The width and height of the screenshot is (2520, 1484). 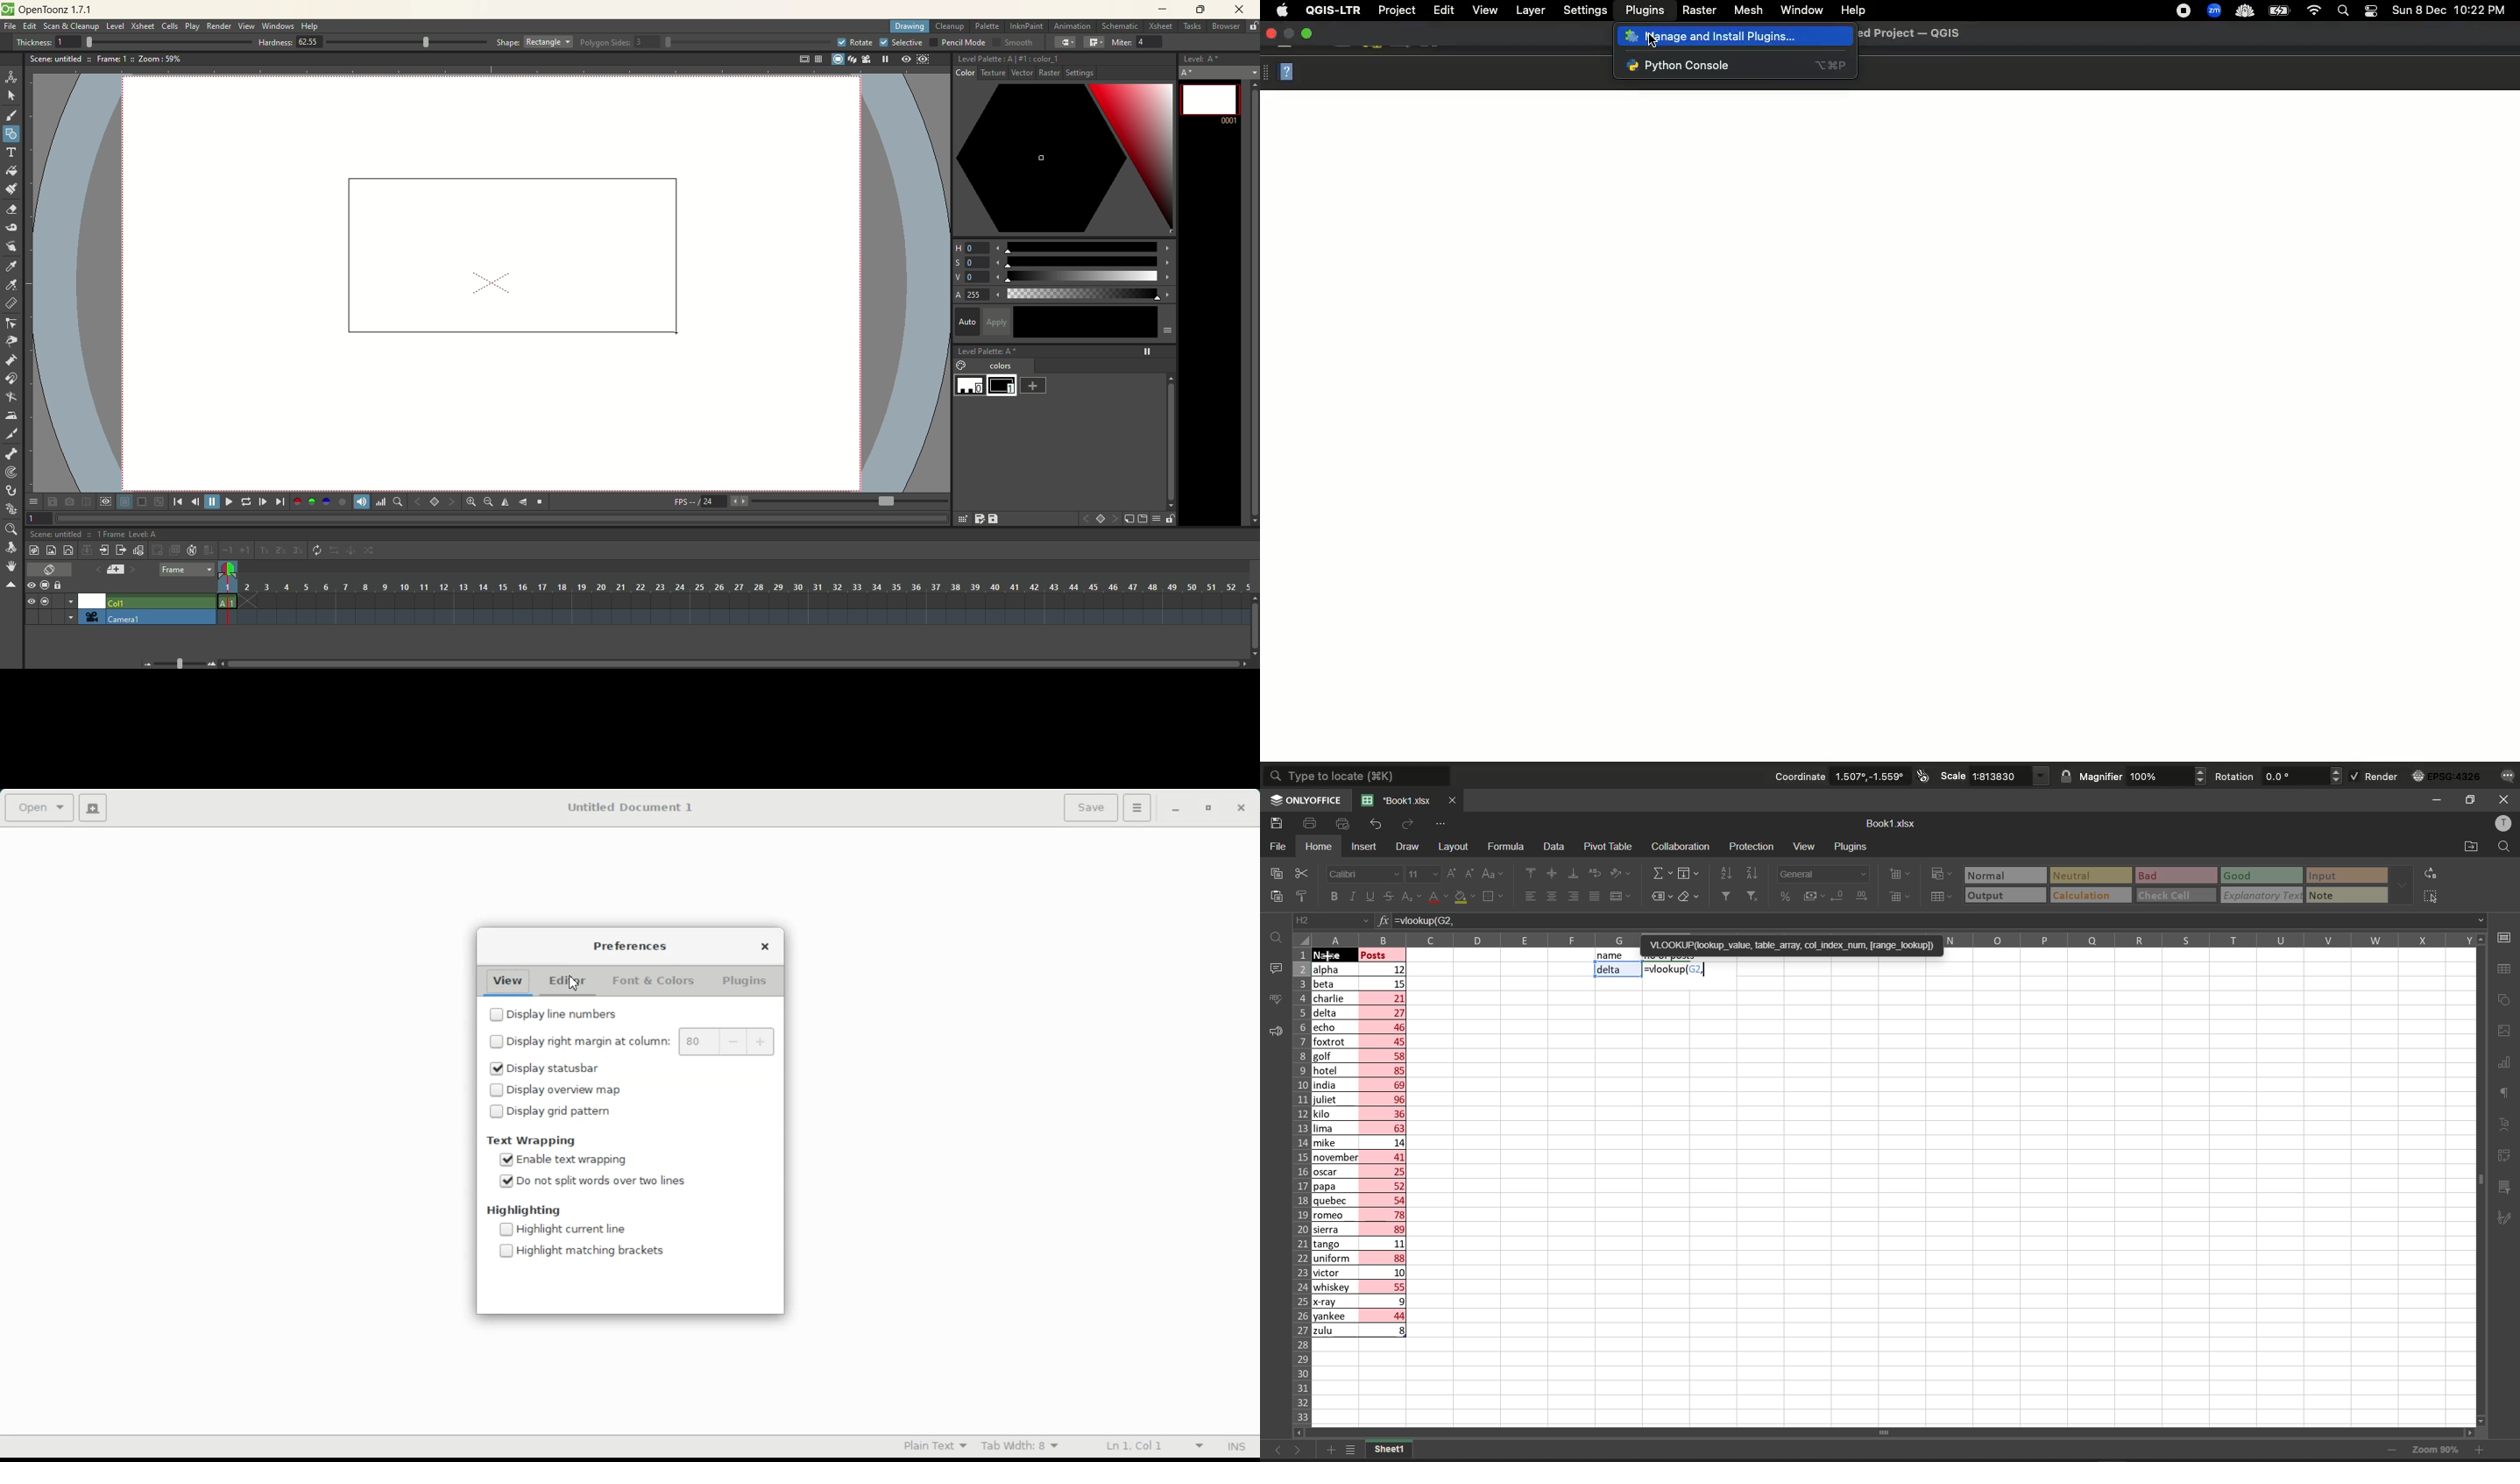 What do you see at coordinates (54, 502) in the screenshot?
I see `save image` at bounding box center [54, 502].